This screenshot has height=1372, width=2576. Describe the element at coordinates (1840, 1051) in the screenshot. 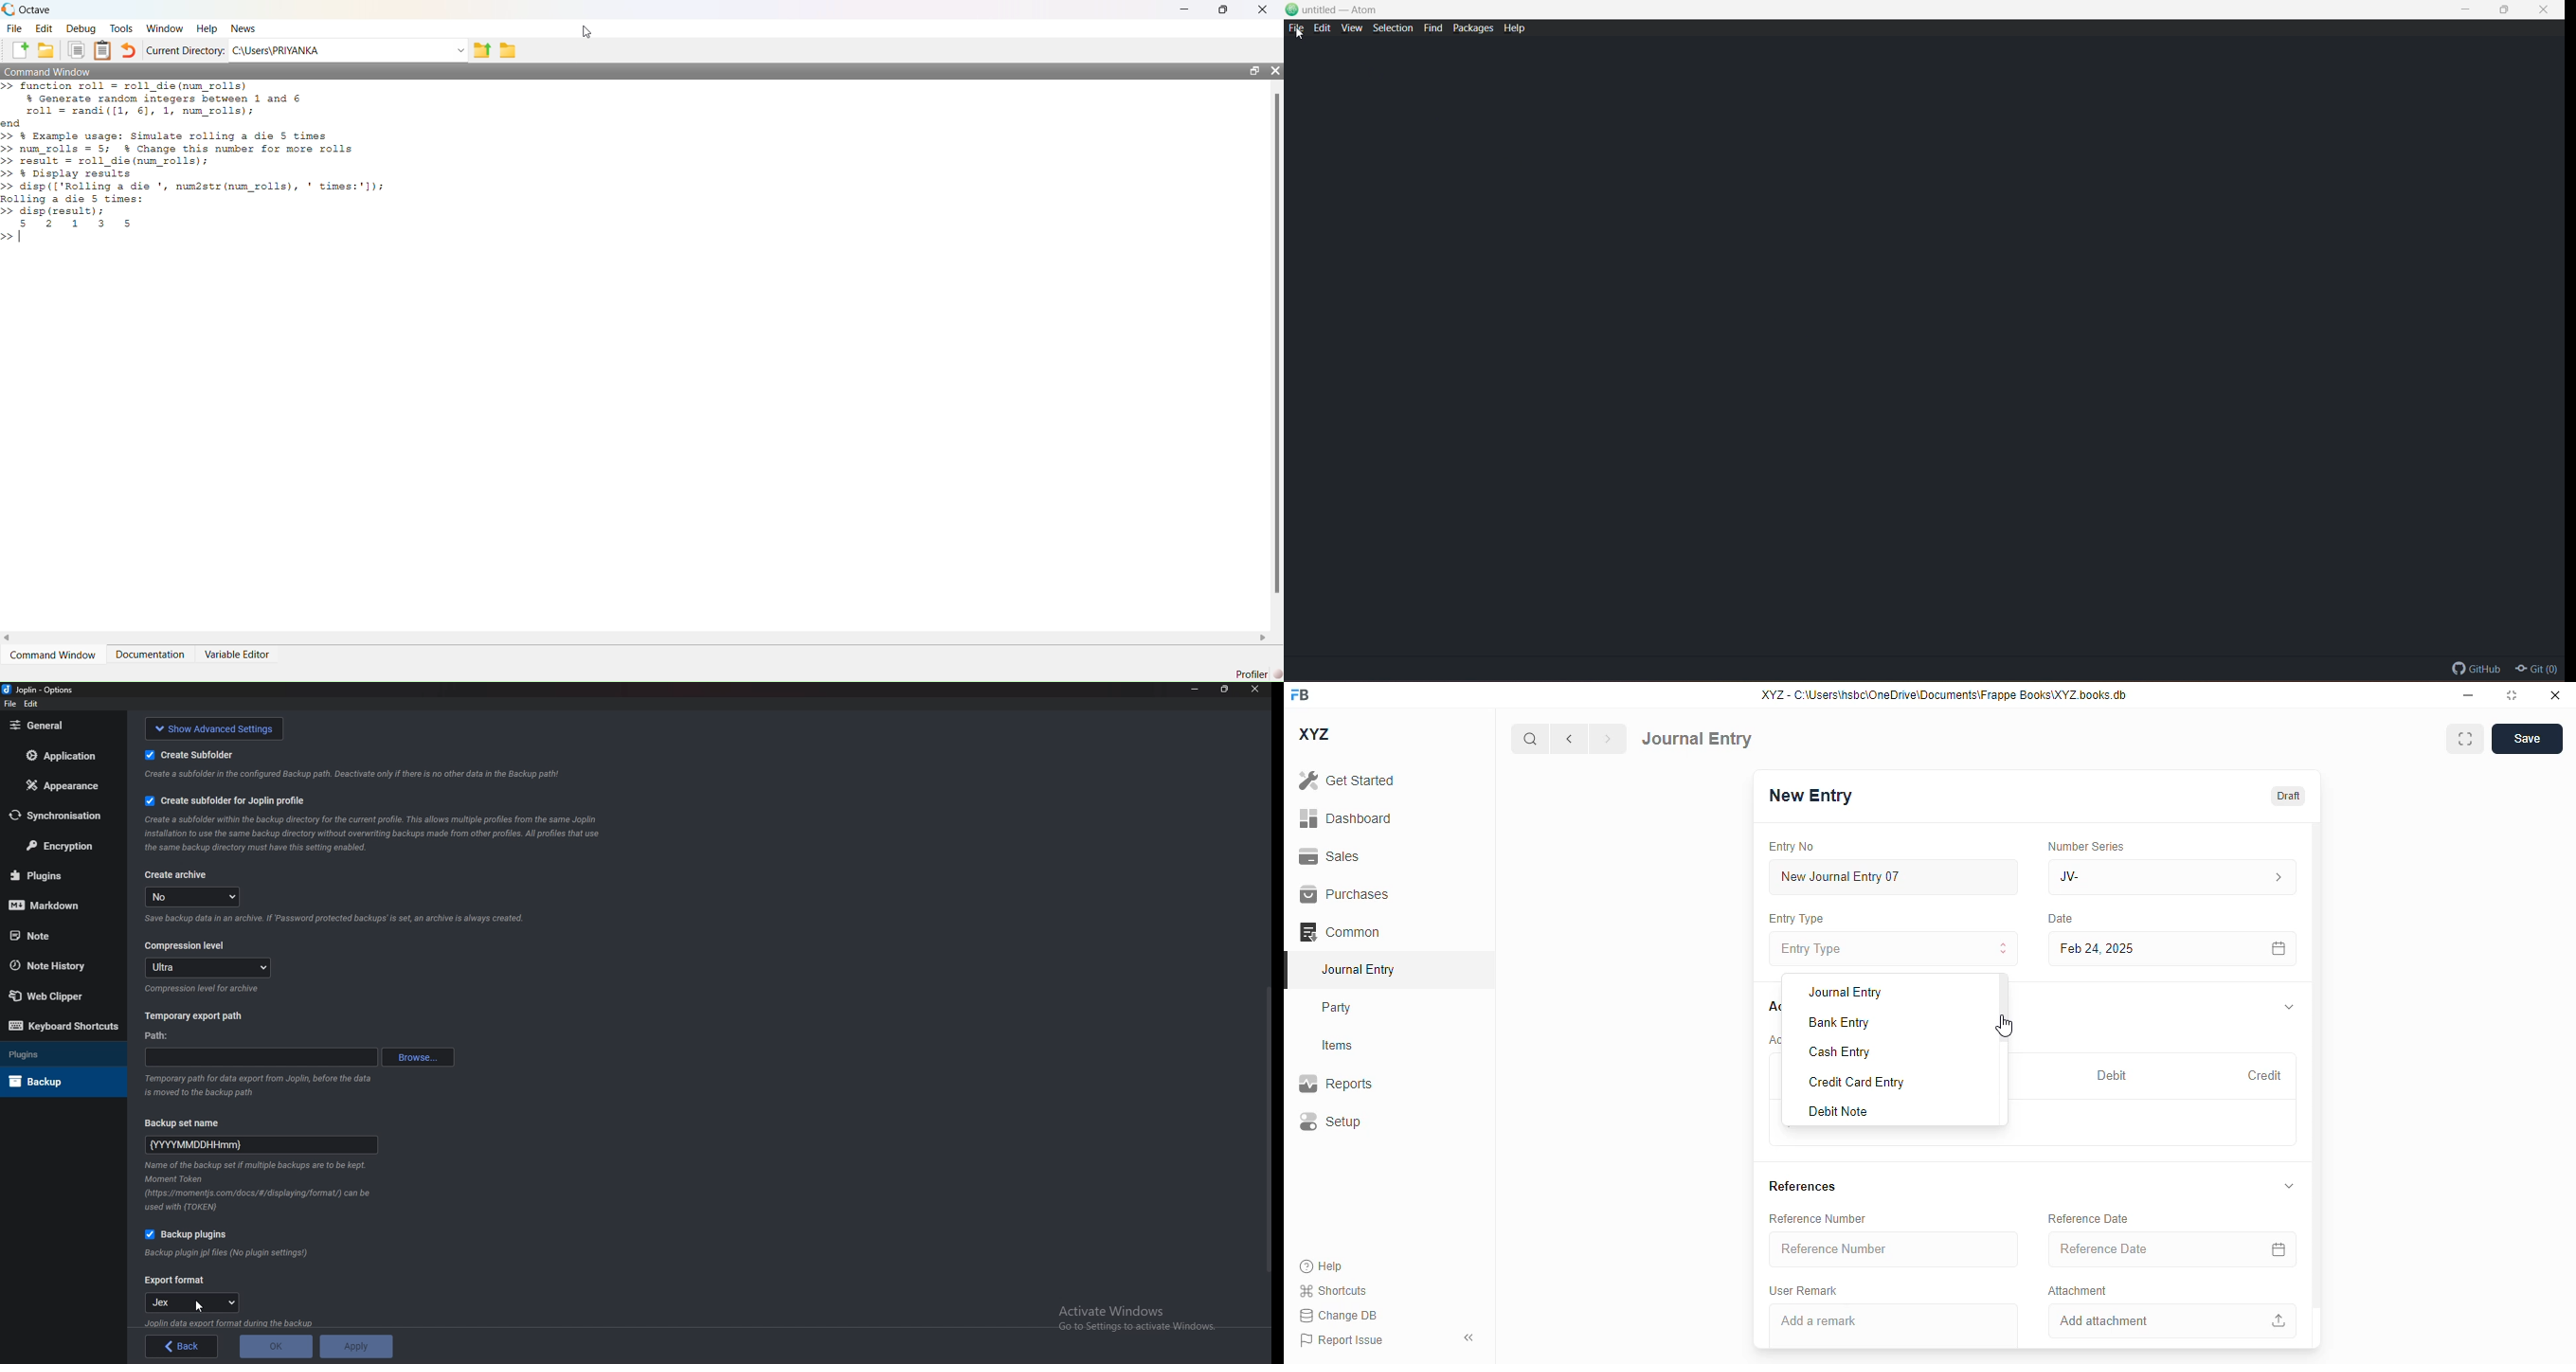

I see `cash entry` at that location.